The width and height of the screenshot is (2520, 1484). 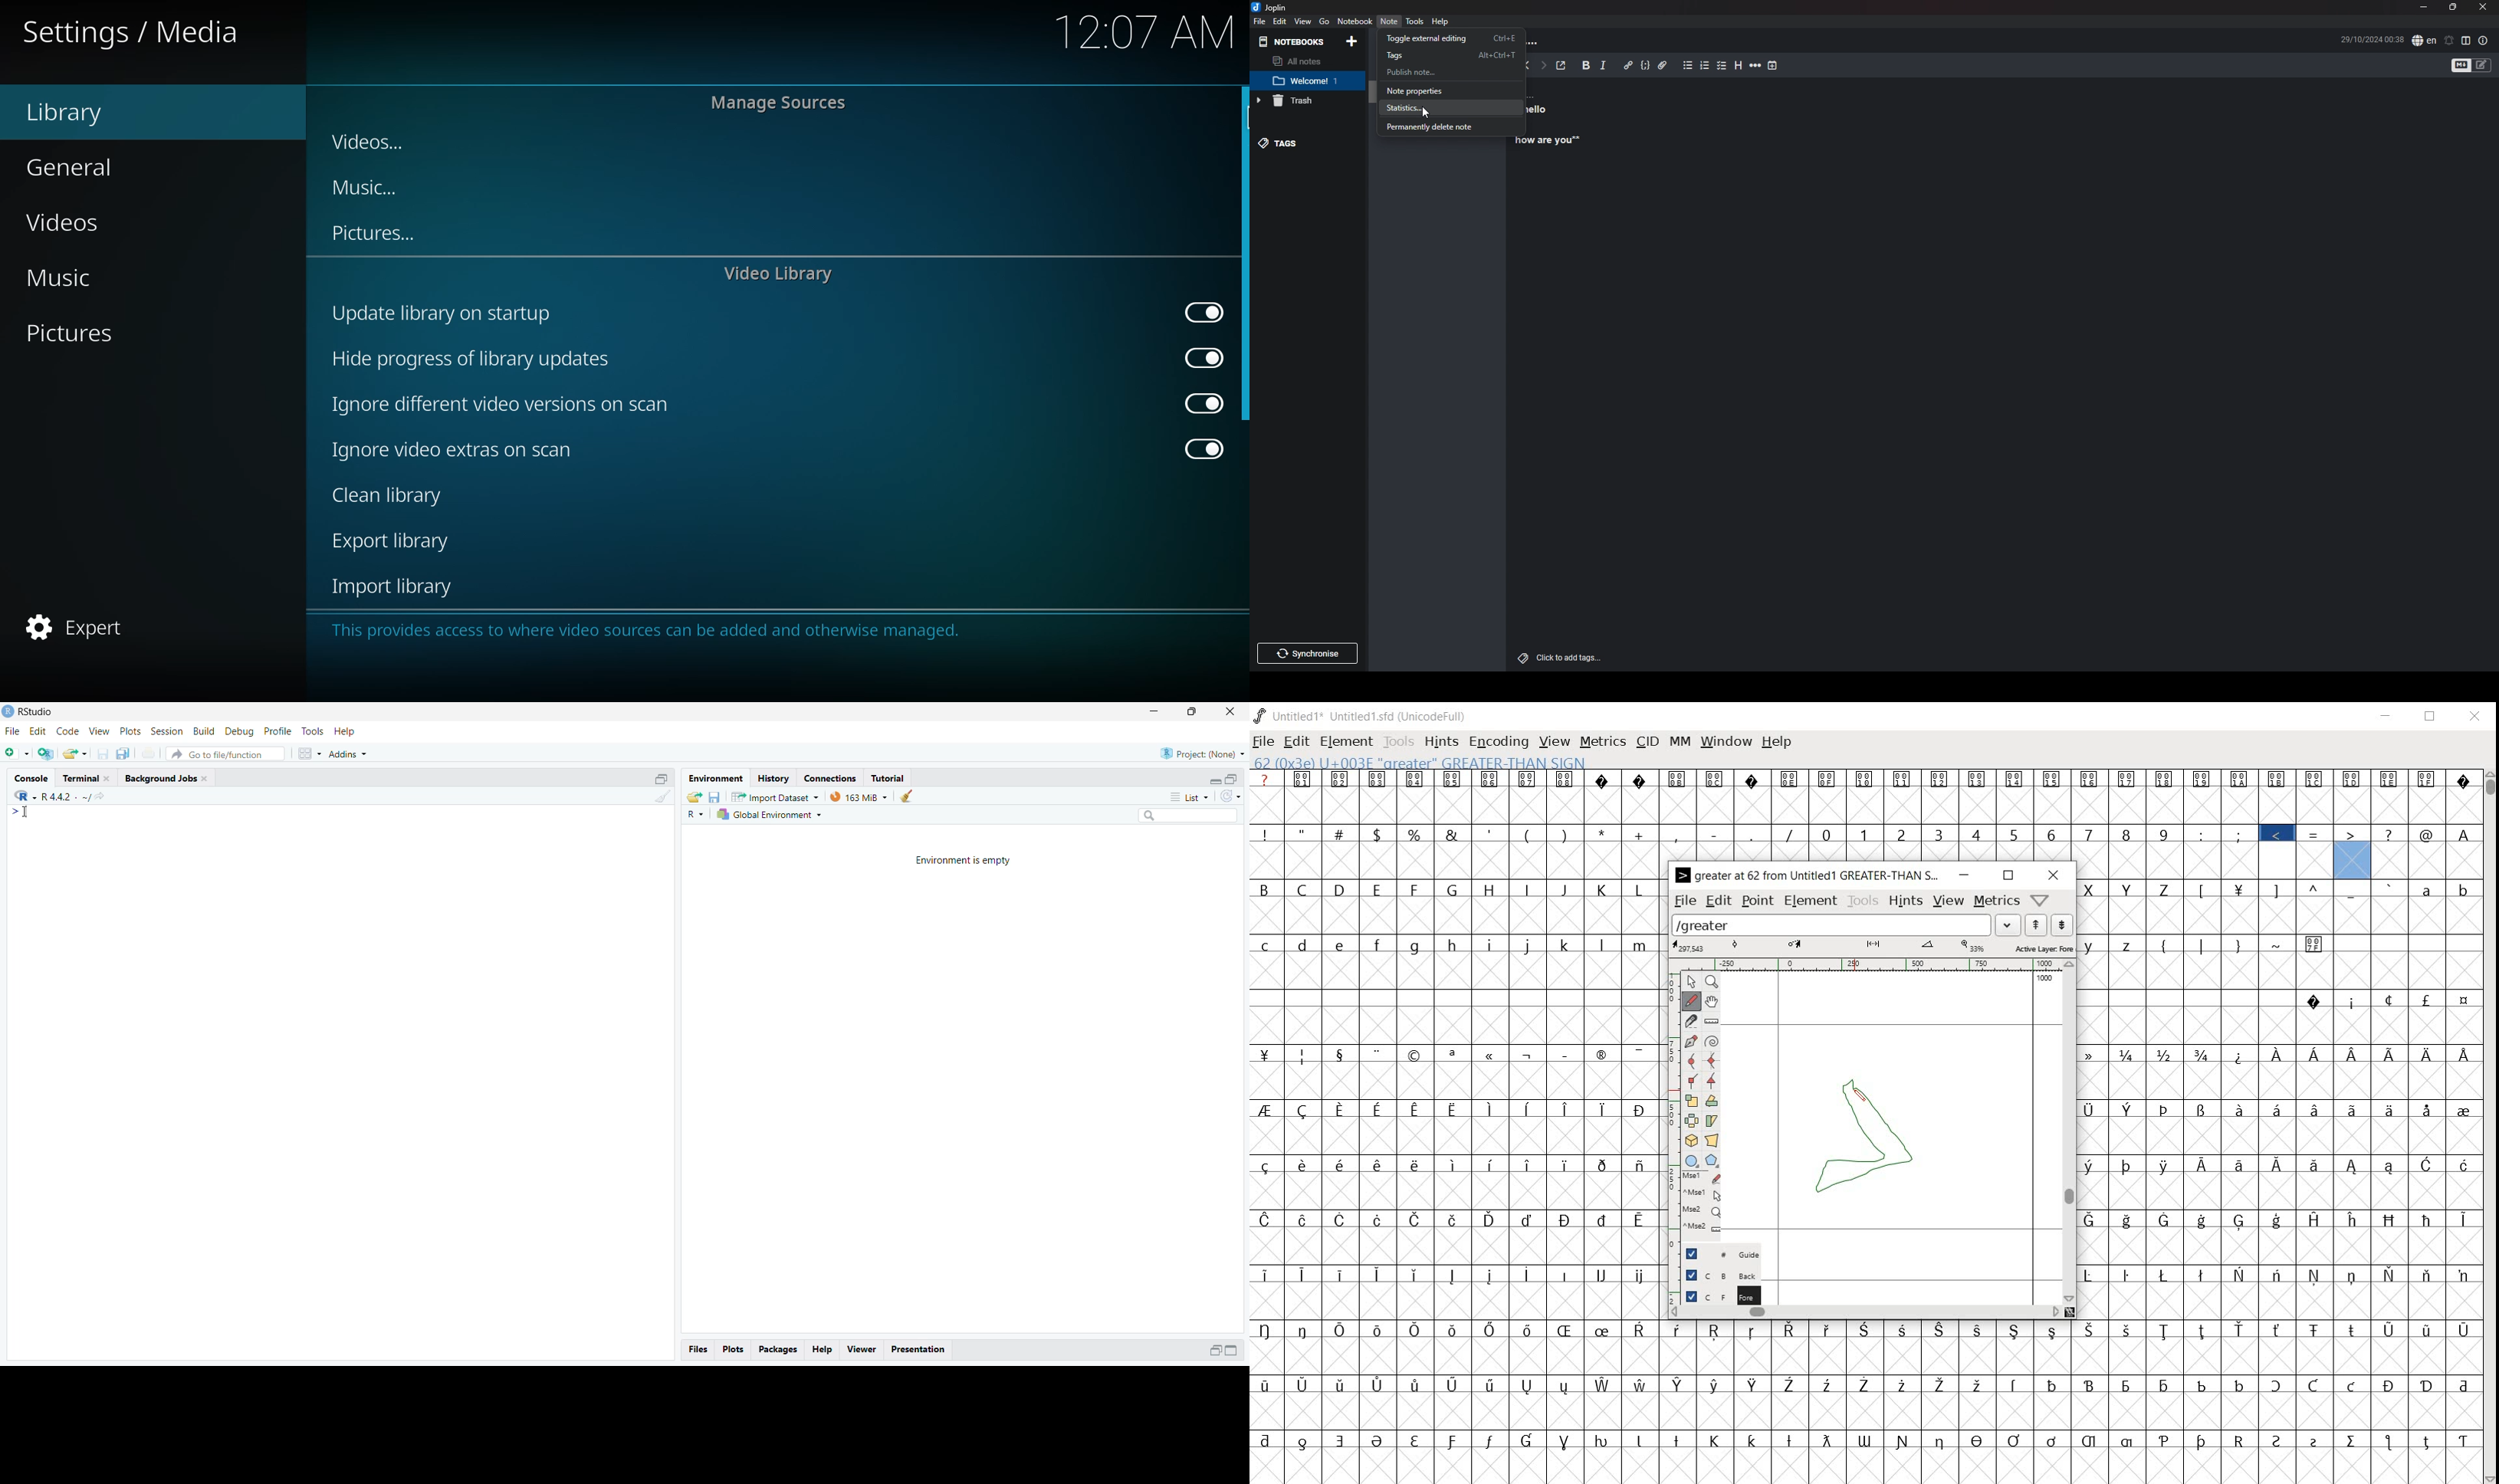 I want to click on RStudio, so click(x=38, y=712).